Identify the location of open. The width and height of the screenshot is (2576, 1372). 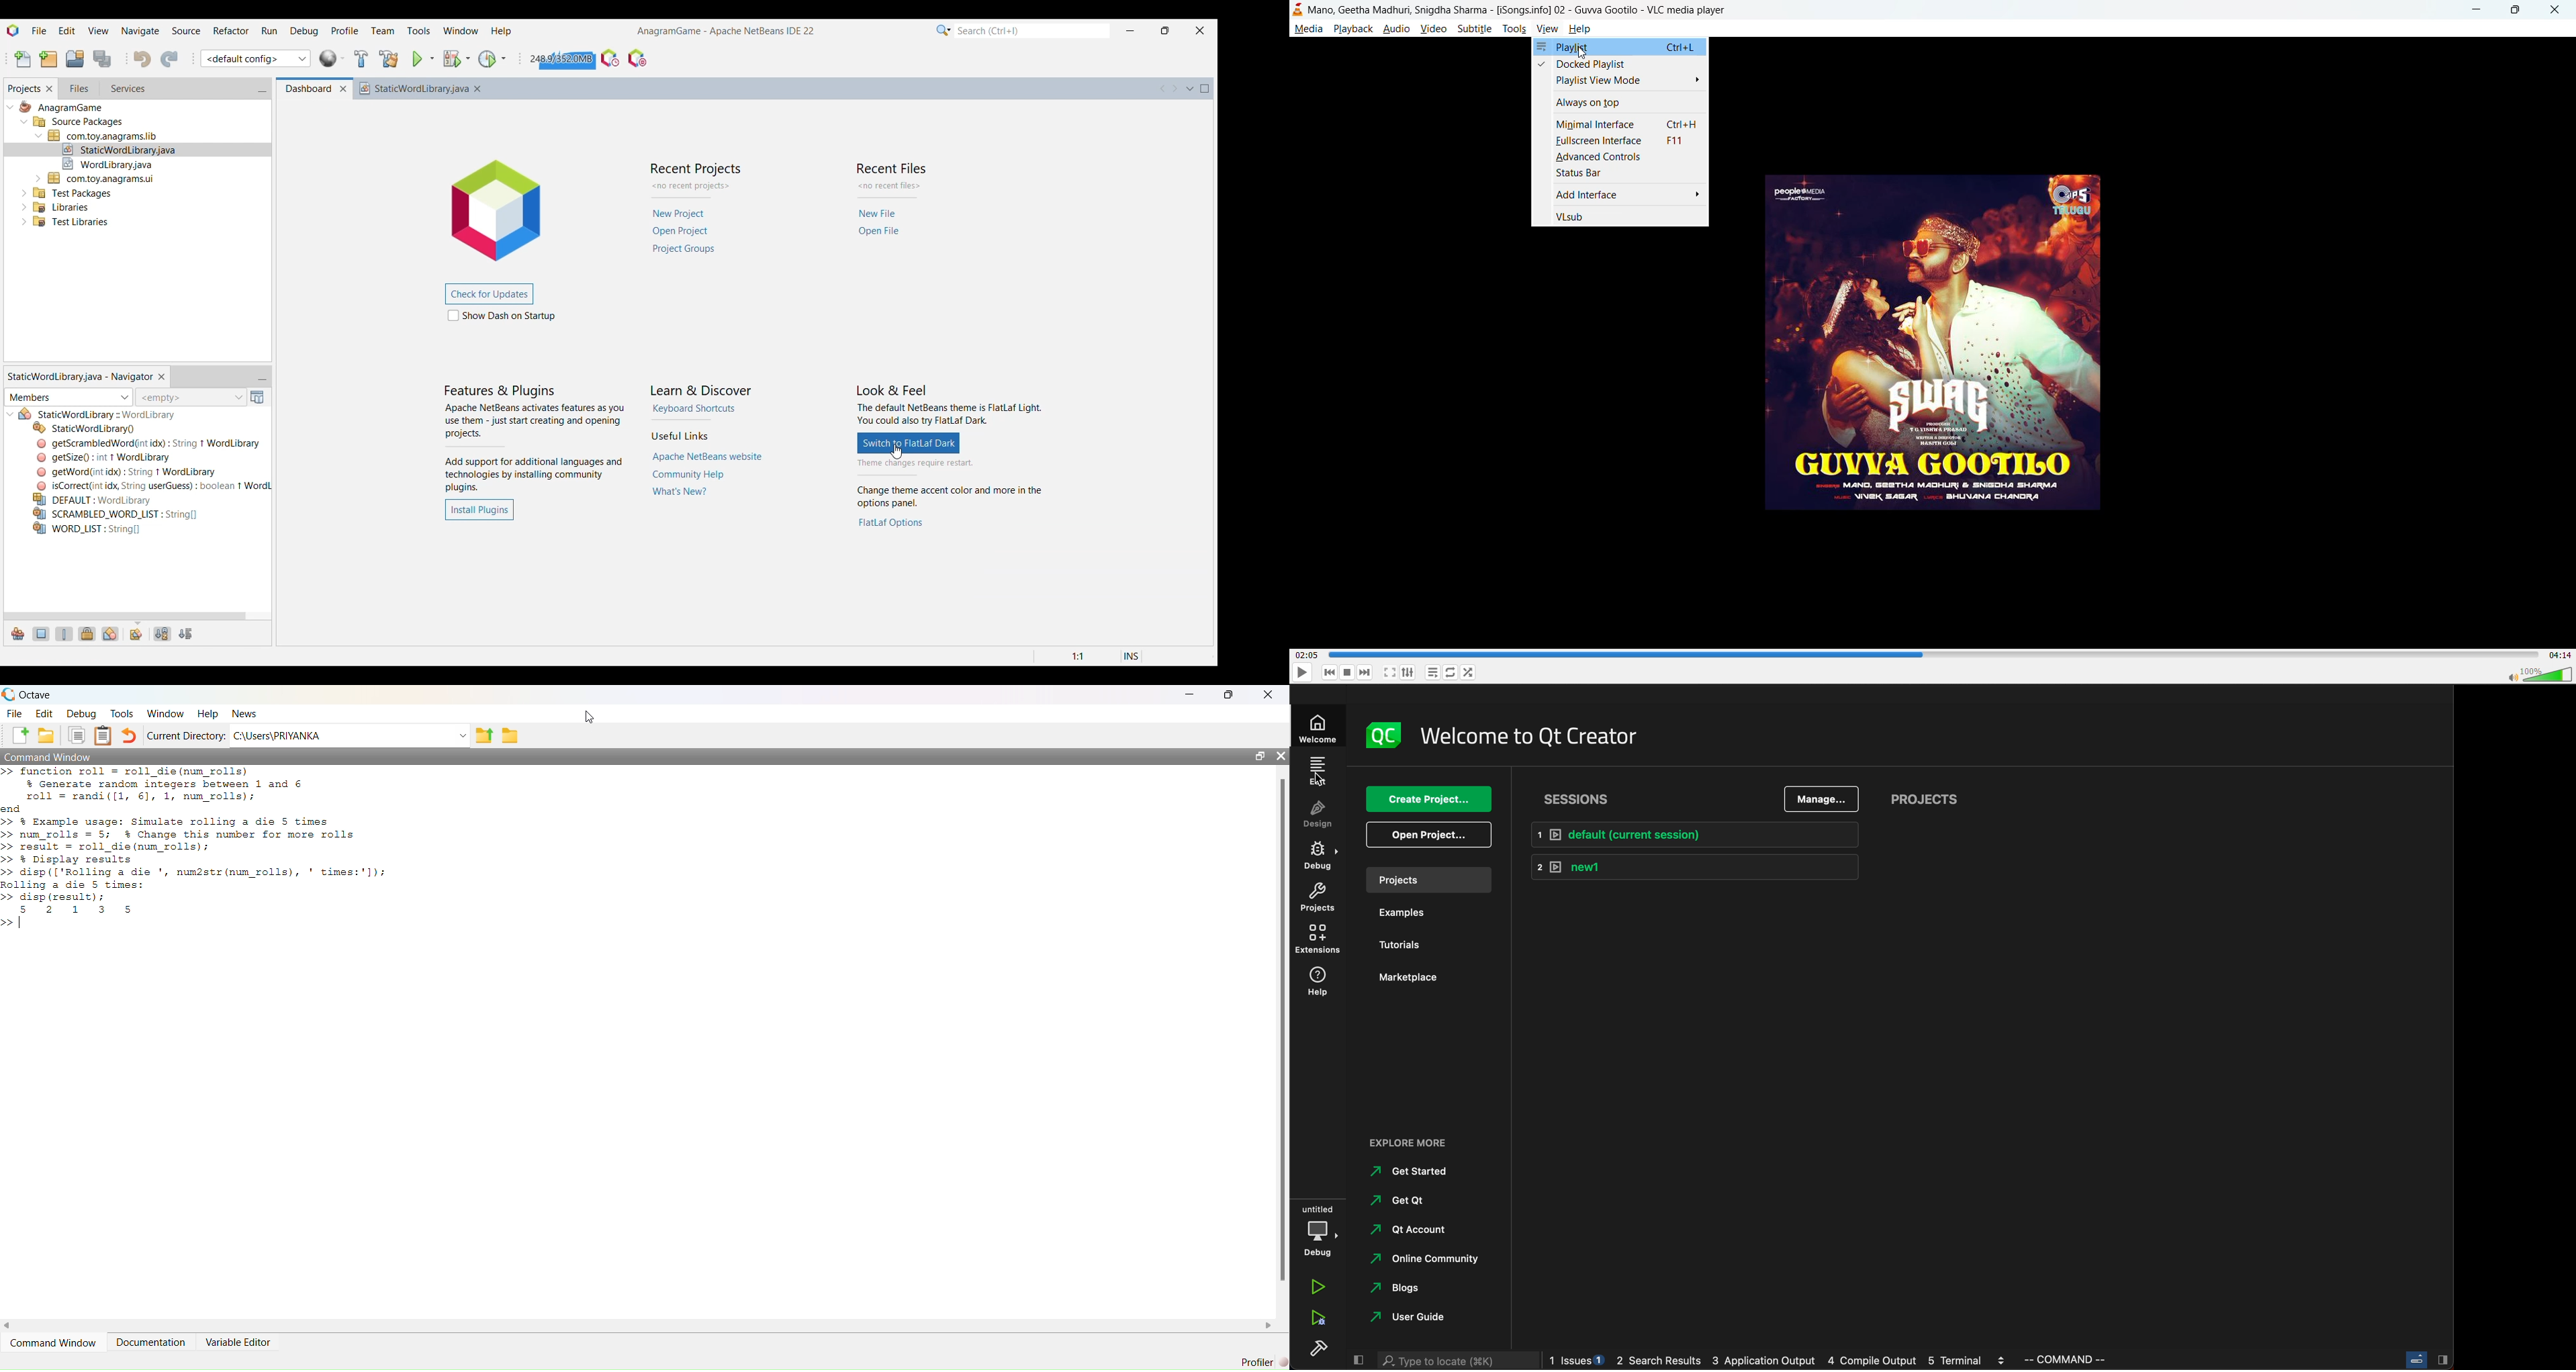
(1432, 835).